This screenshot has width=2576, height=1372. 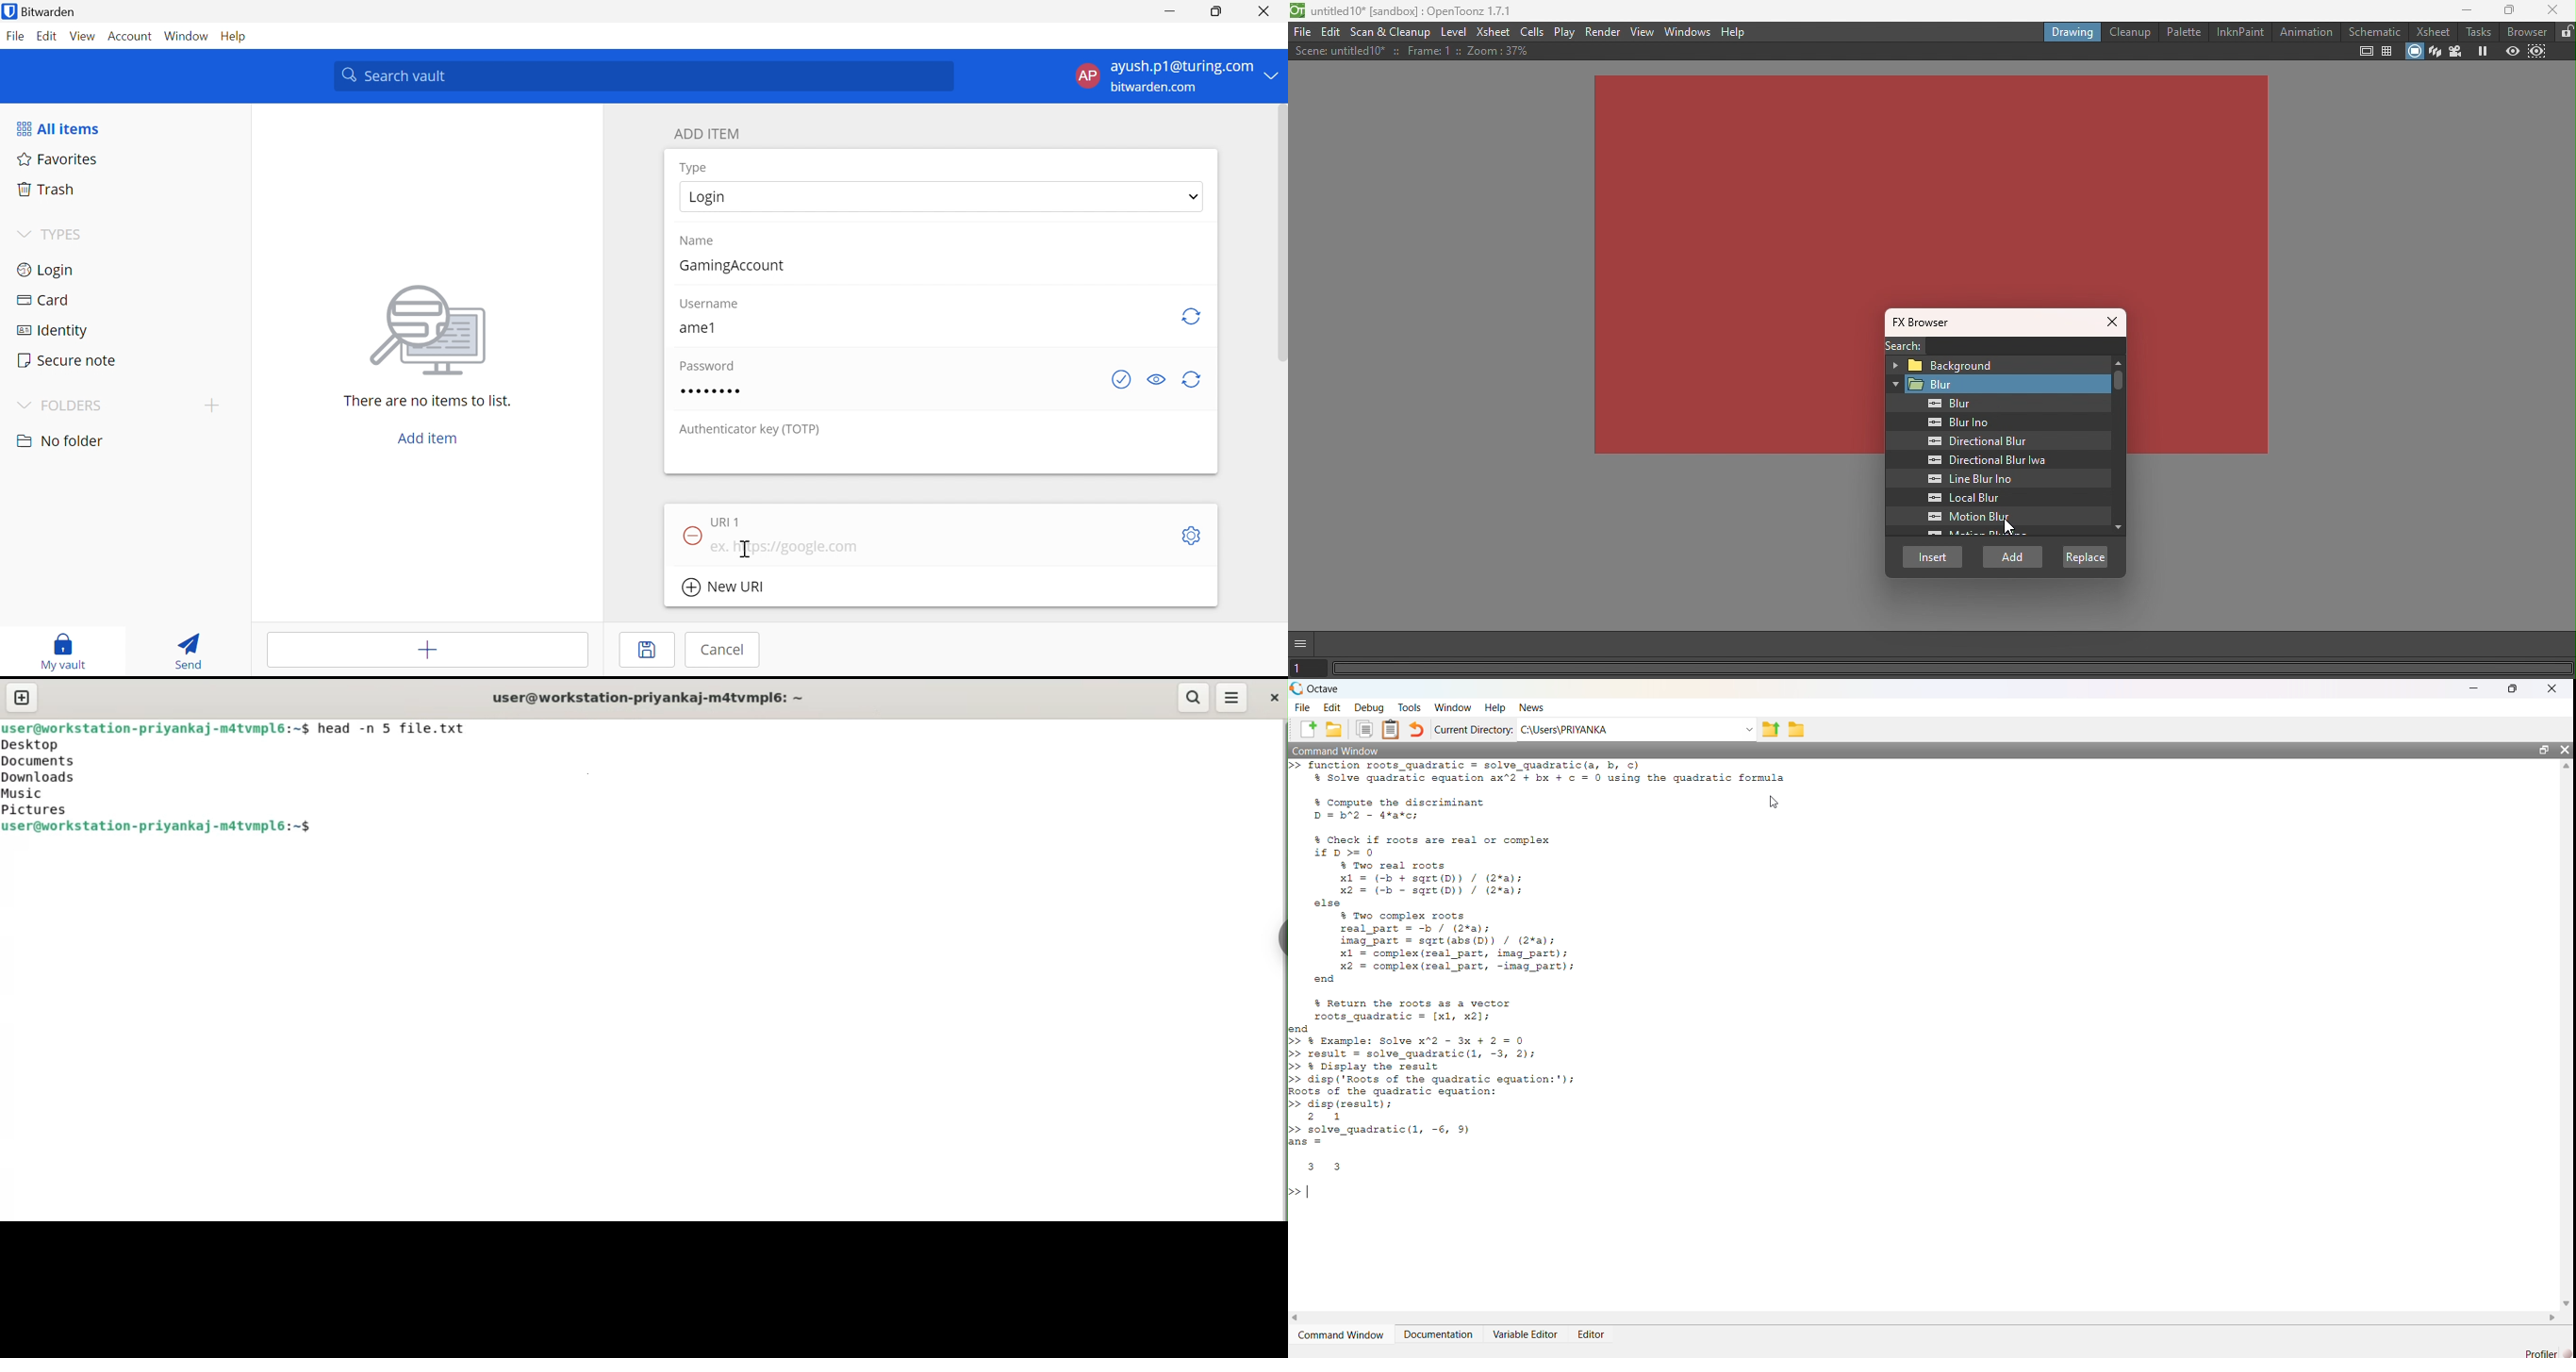 I want to click on Login, so click(x=710, y=197).